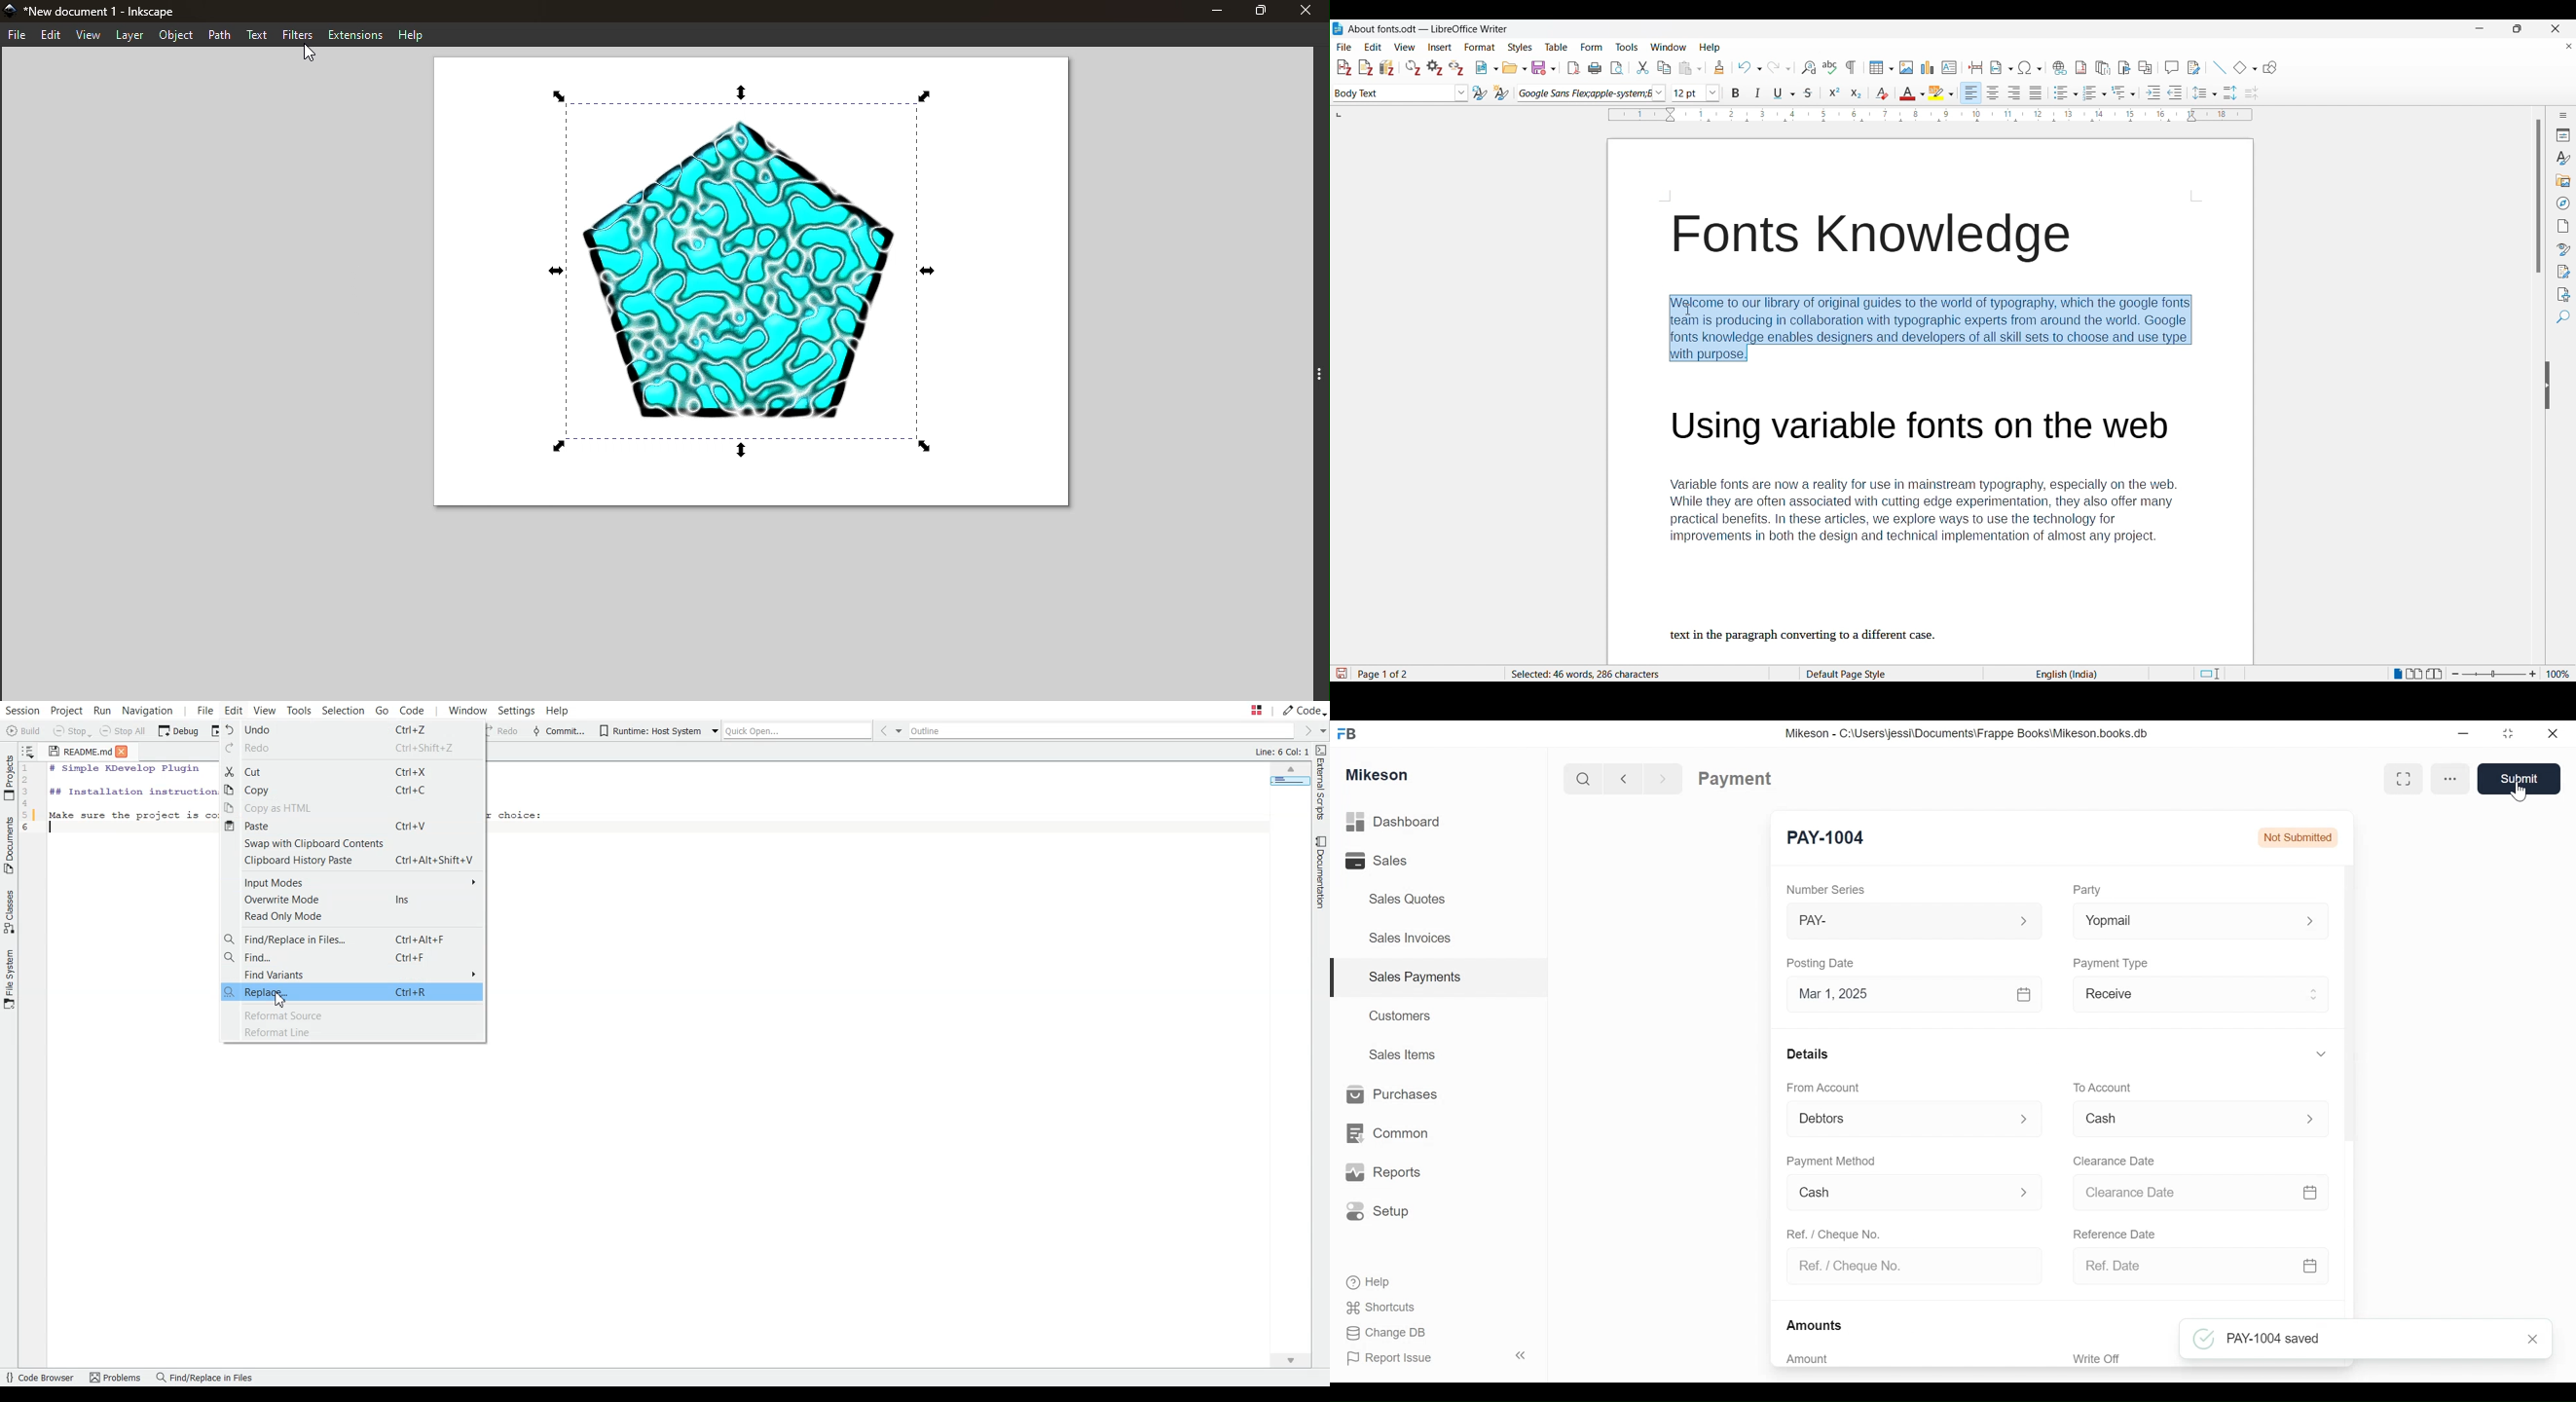 The image size is (2576, 1428). I want to click on Sales Quotes, so click(1401, 899).